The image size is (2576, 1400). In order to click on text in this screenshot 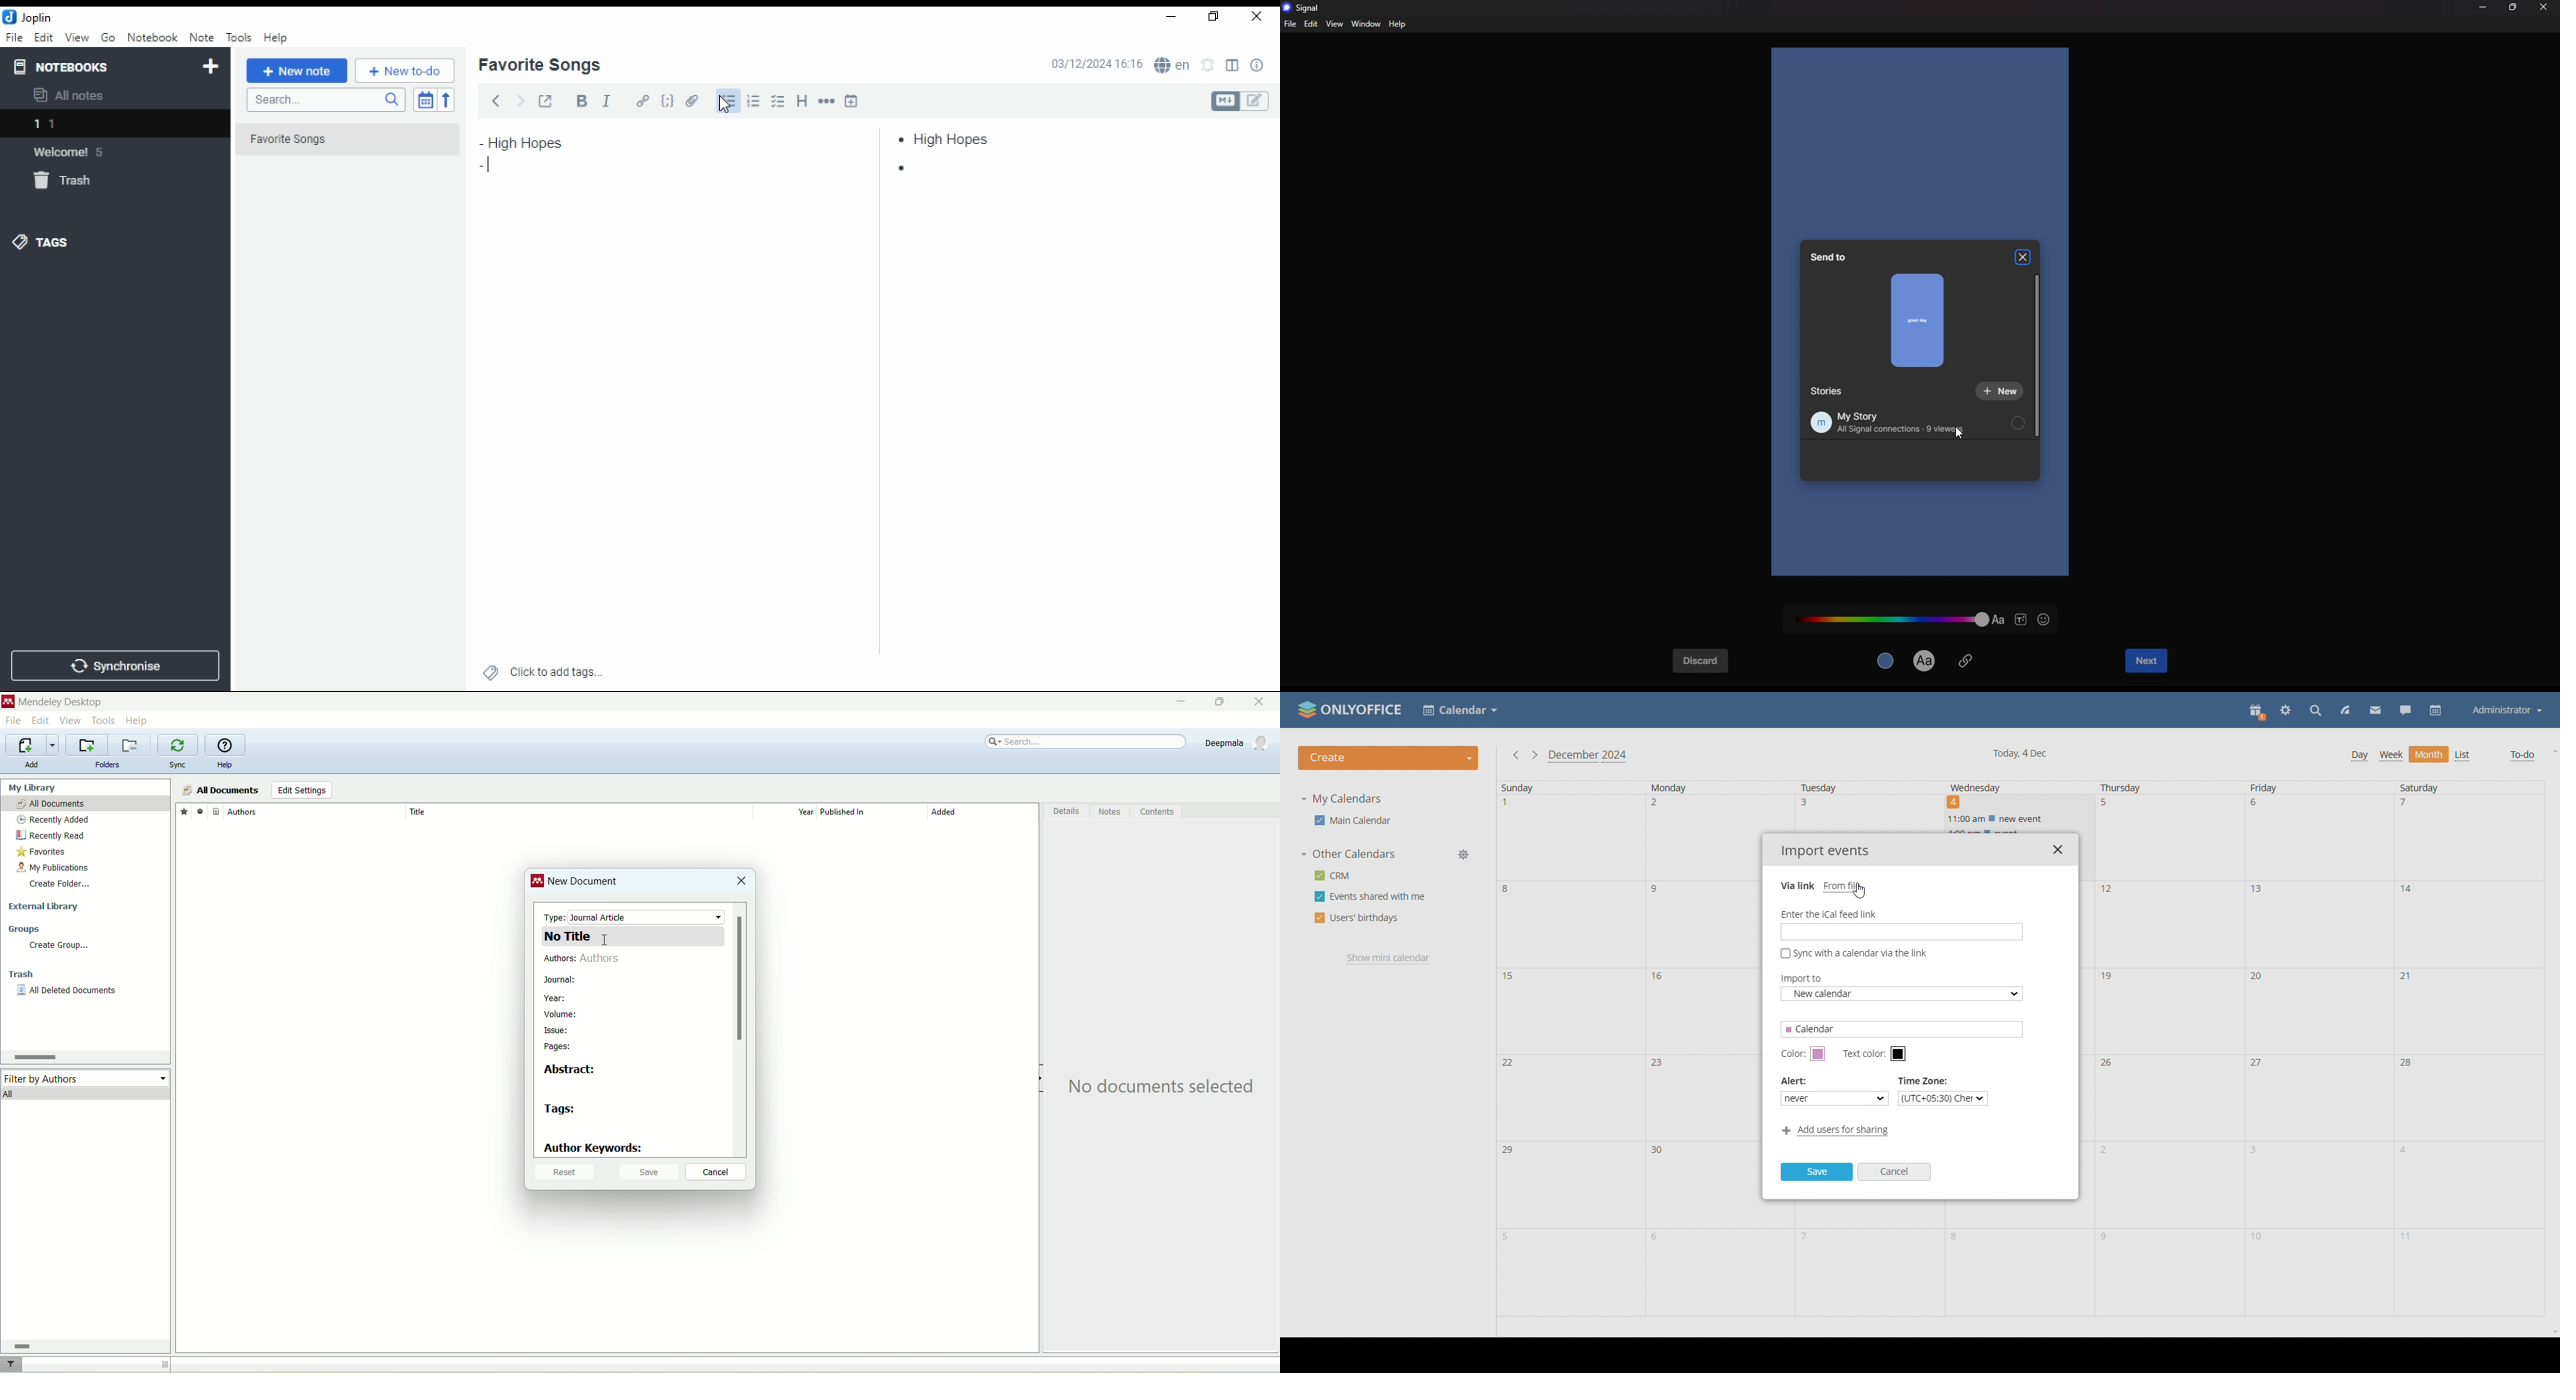, I will do `click(1165, 1087)`.